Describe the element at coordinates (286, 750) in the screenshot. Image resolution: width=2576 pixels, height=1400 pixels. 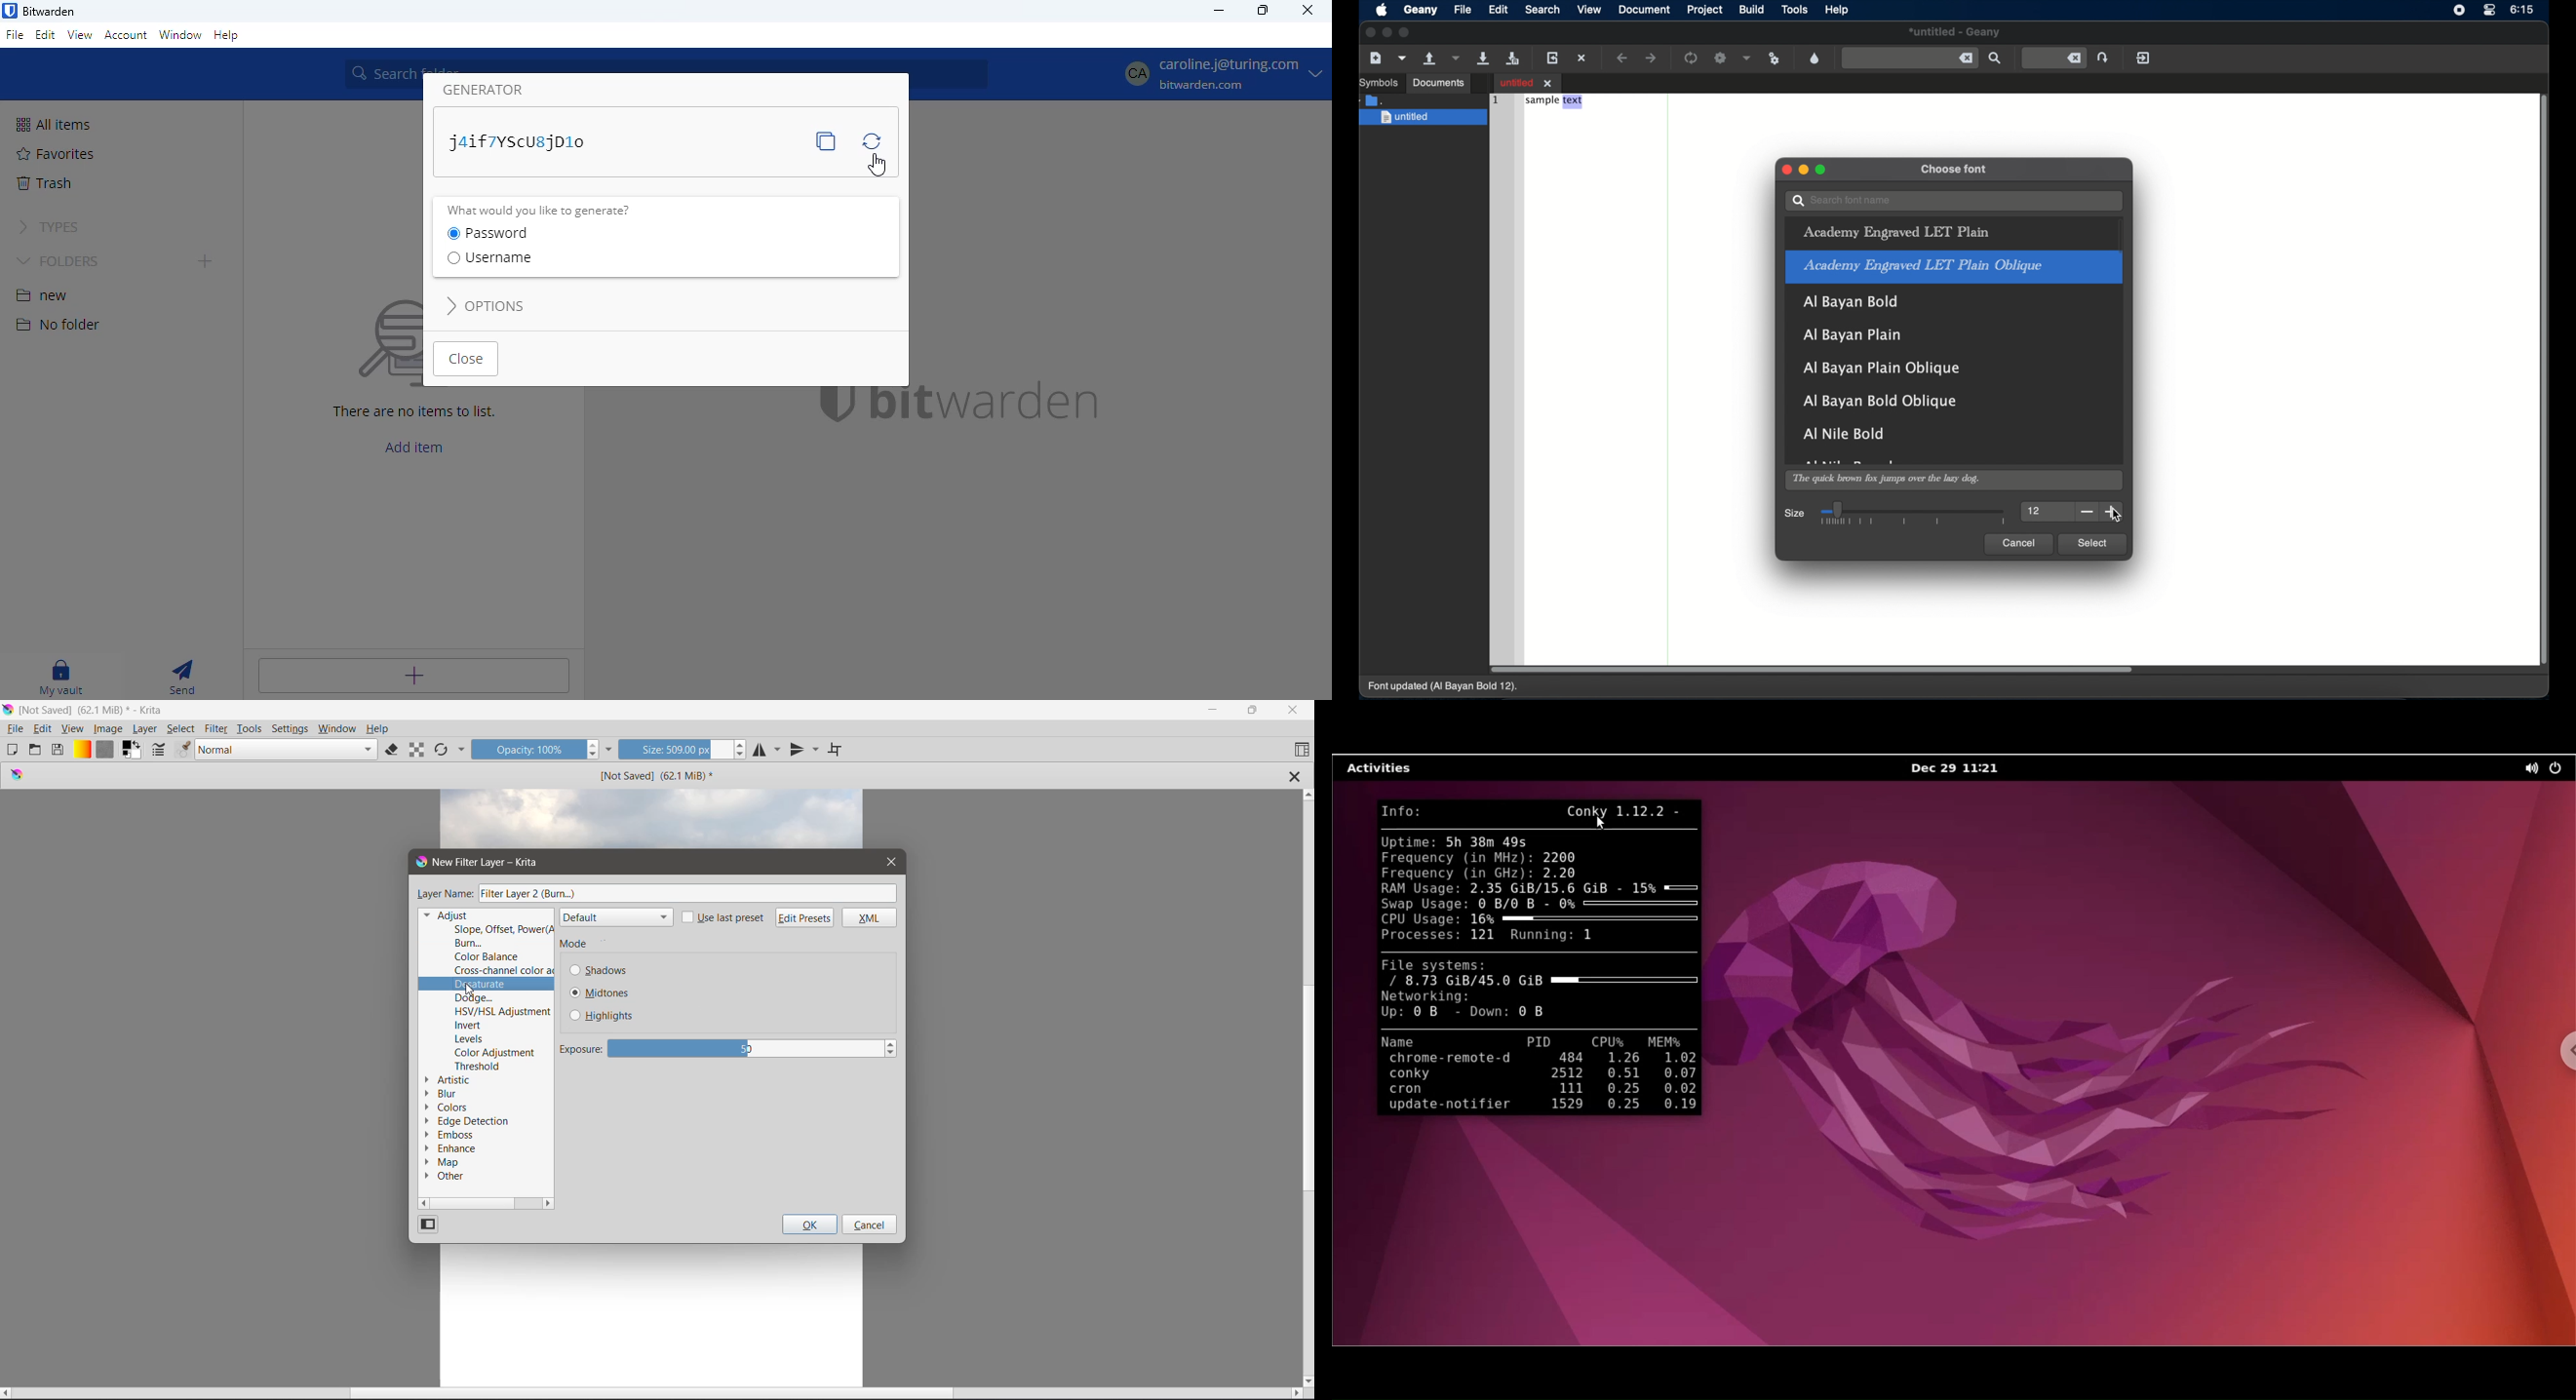
I see `Blending mode` at that location.